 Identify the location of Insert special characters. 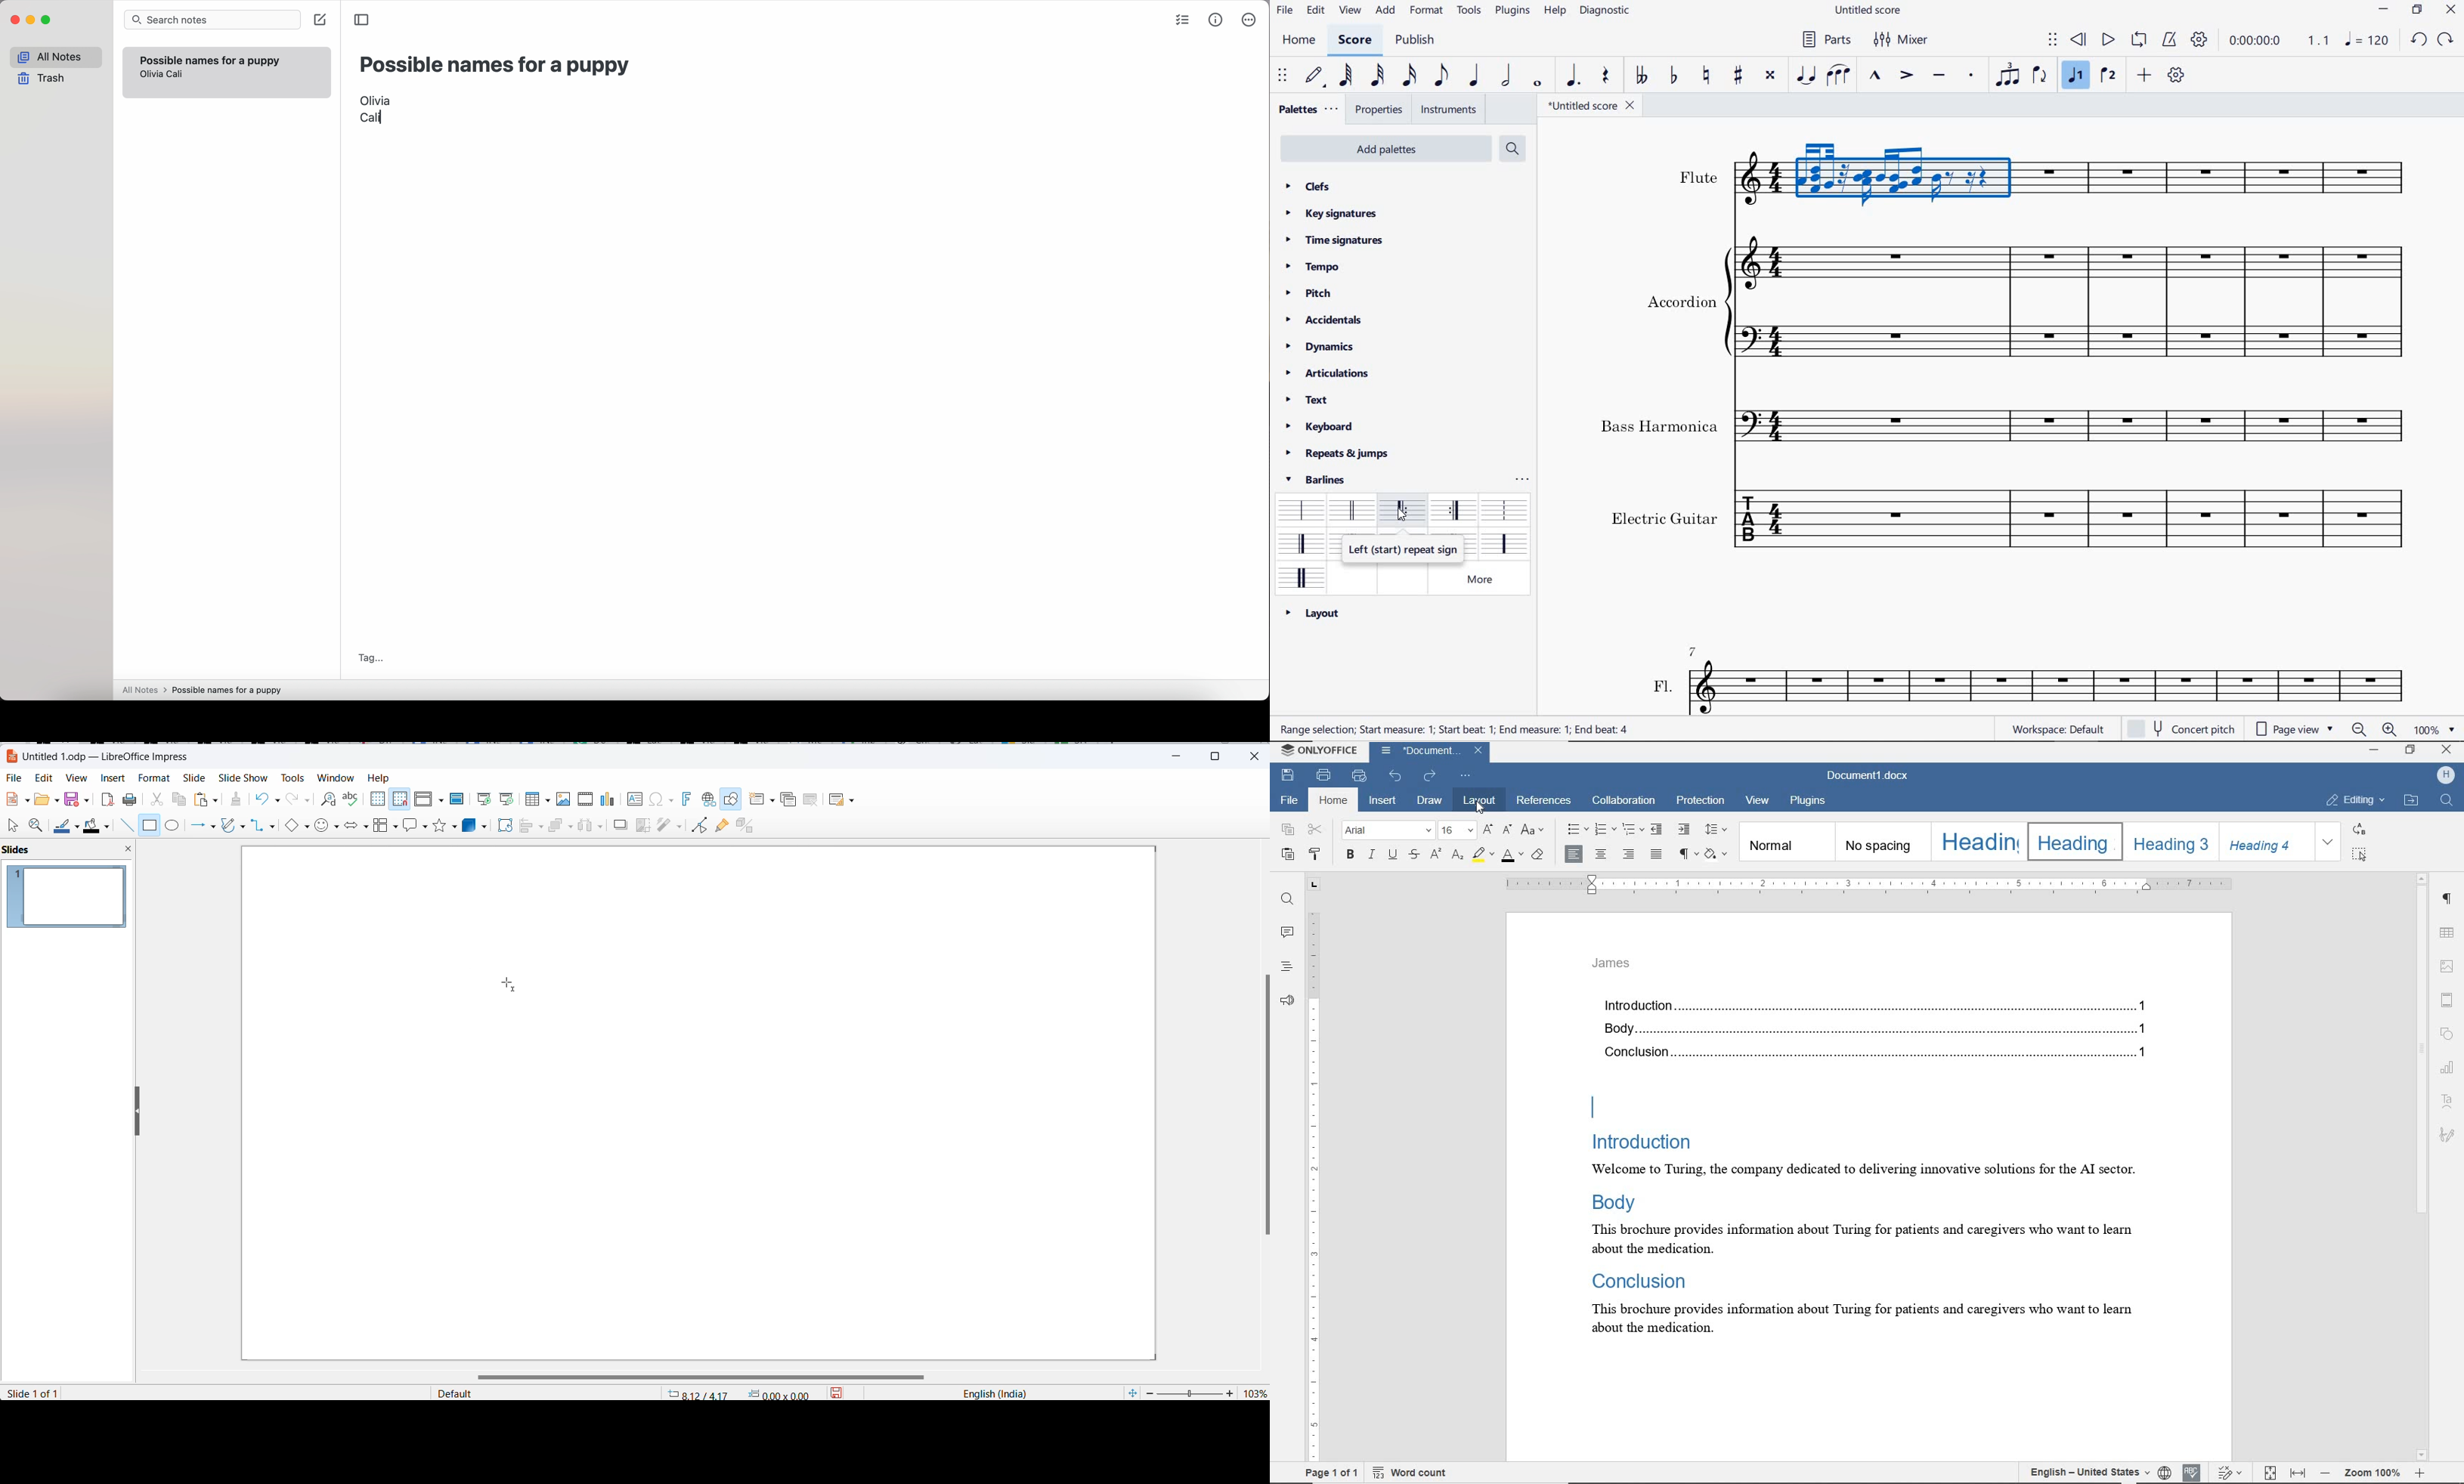
(663, 800).